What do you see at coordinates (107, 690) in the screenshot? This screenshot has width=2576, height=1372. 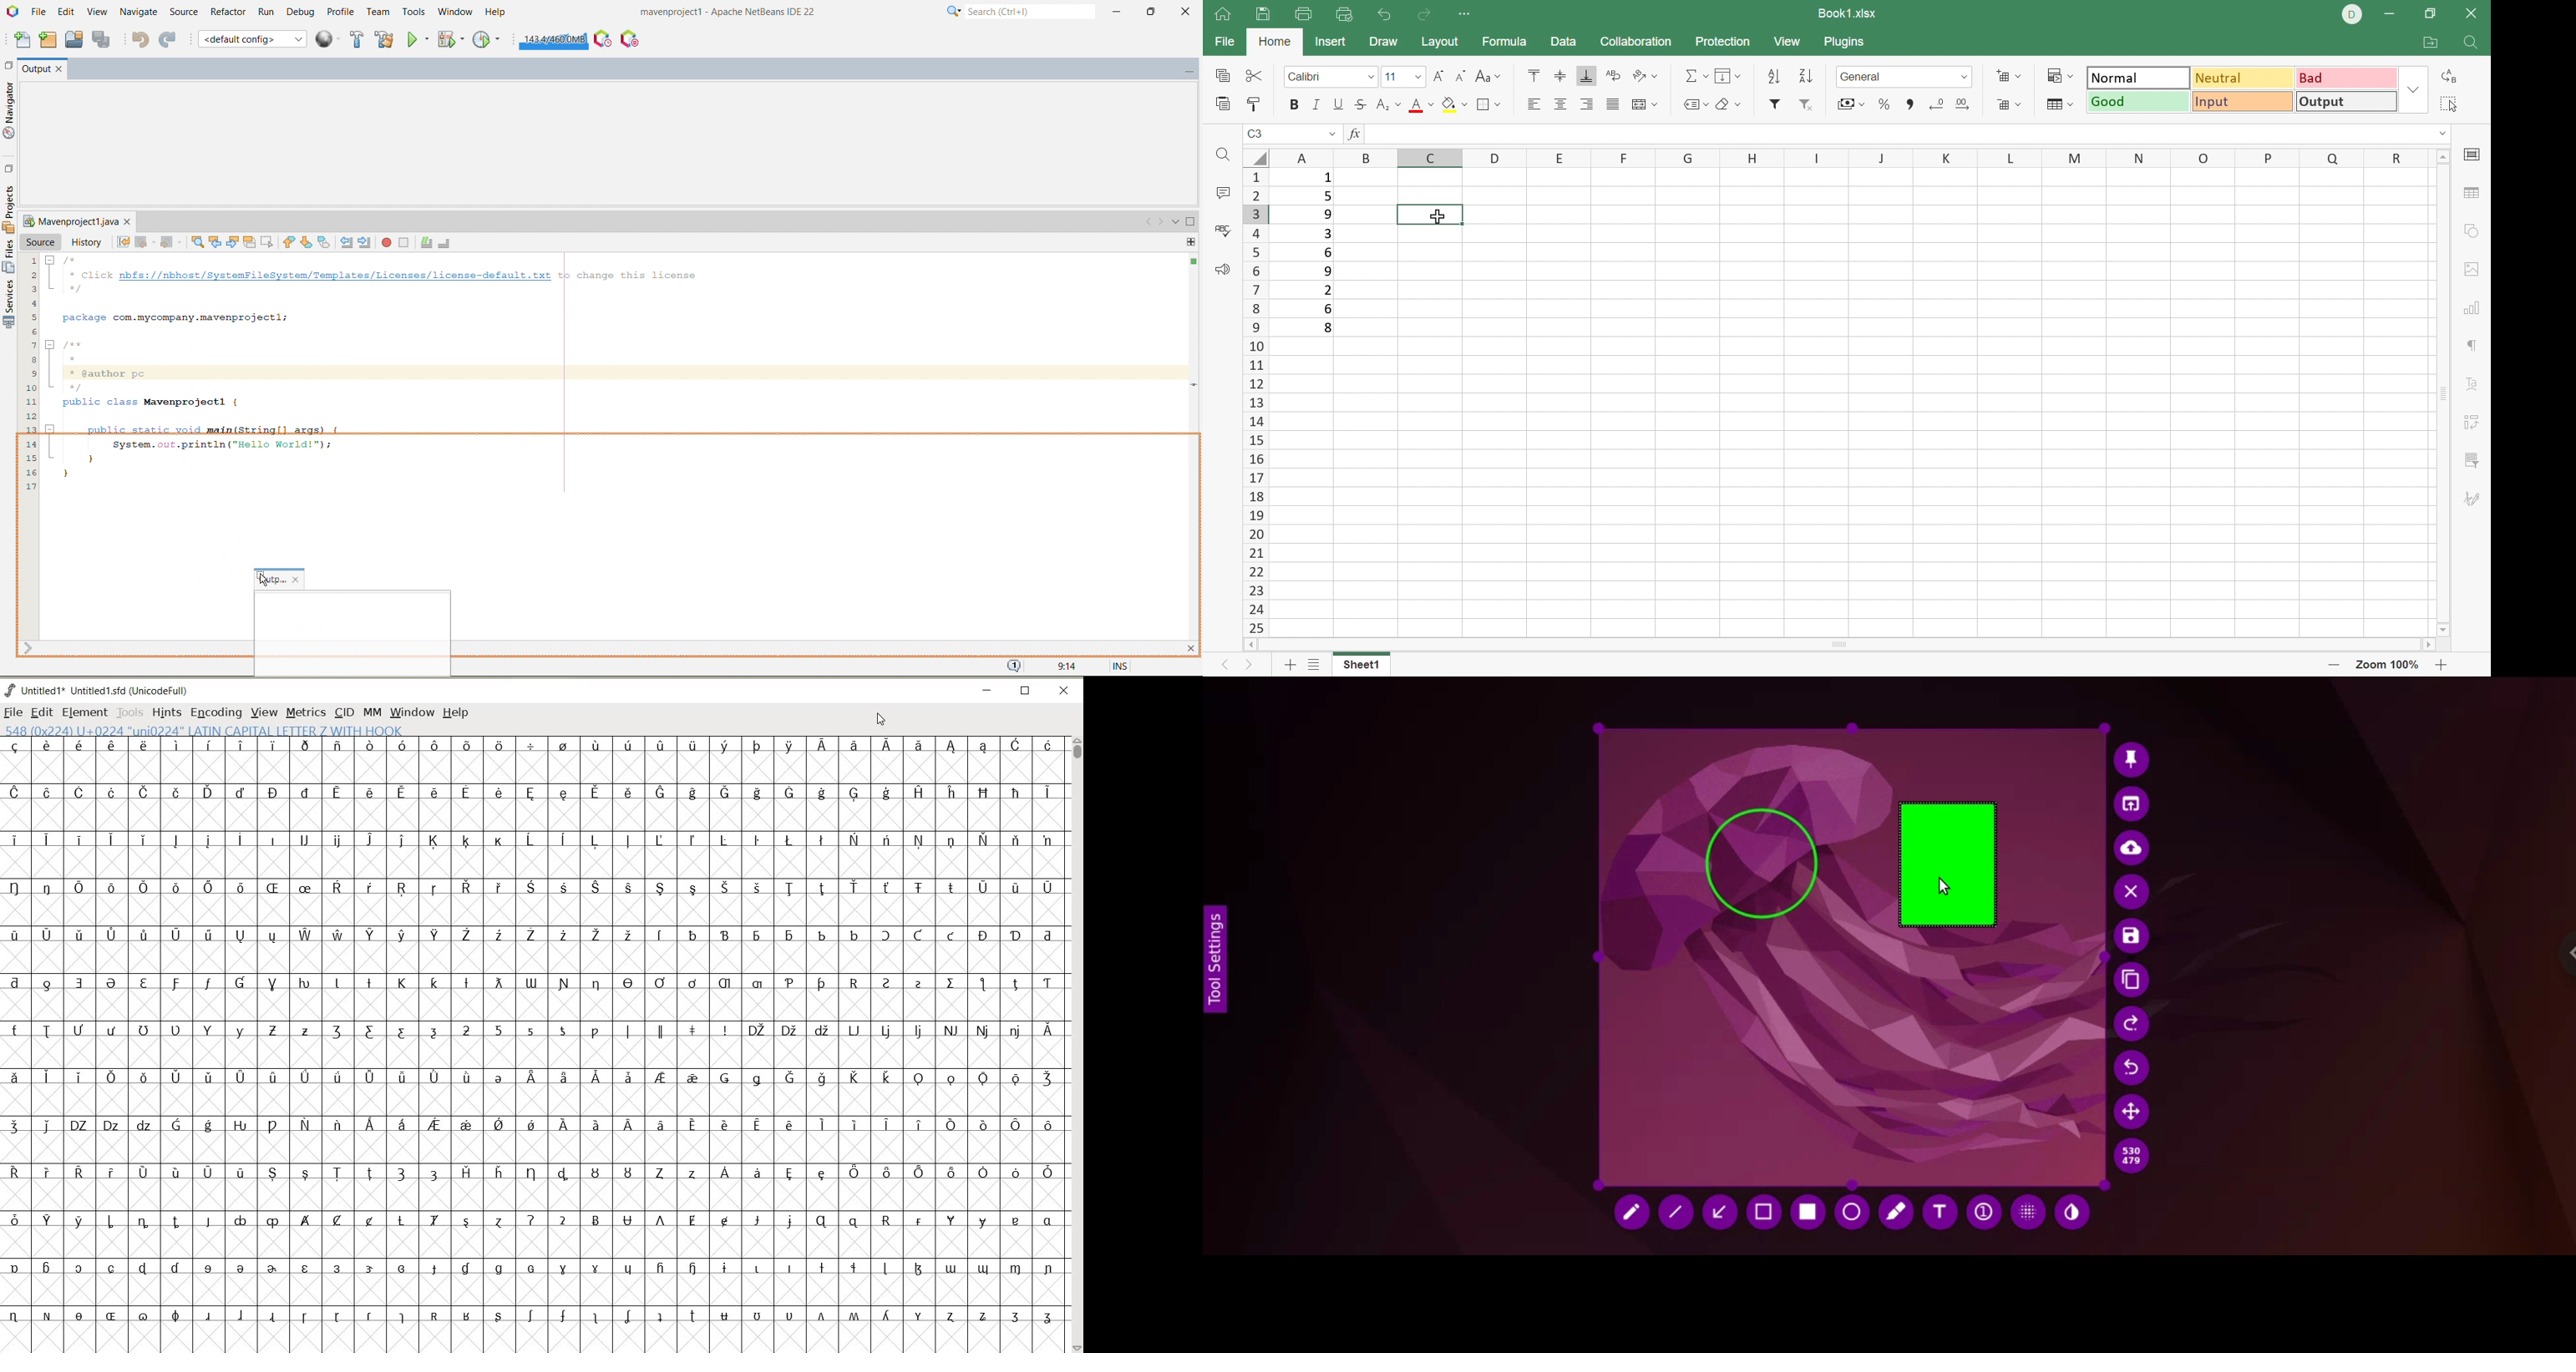 I see `Untitled1*Untitled1.sfd (UnicodeFull)` at bounding box center [107, 690].